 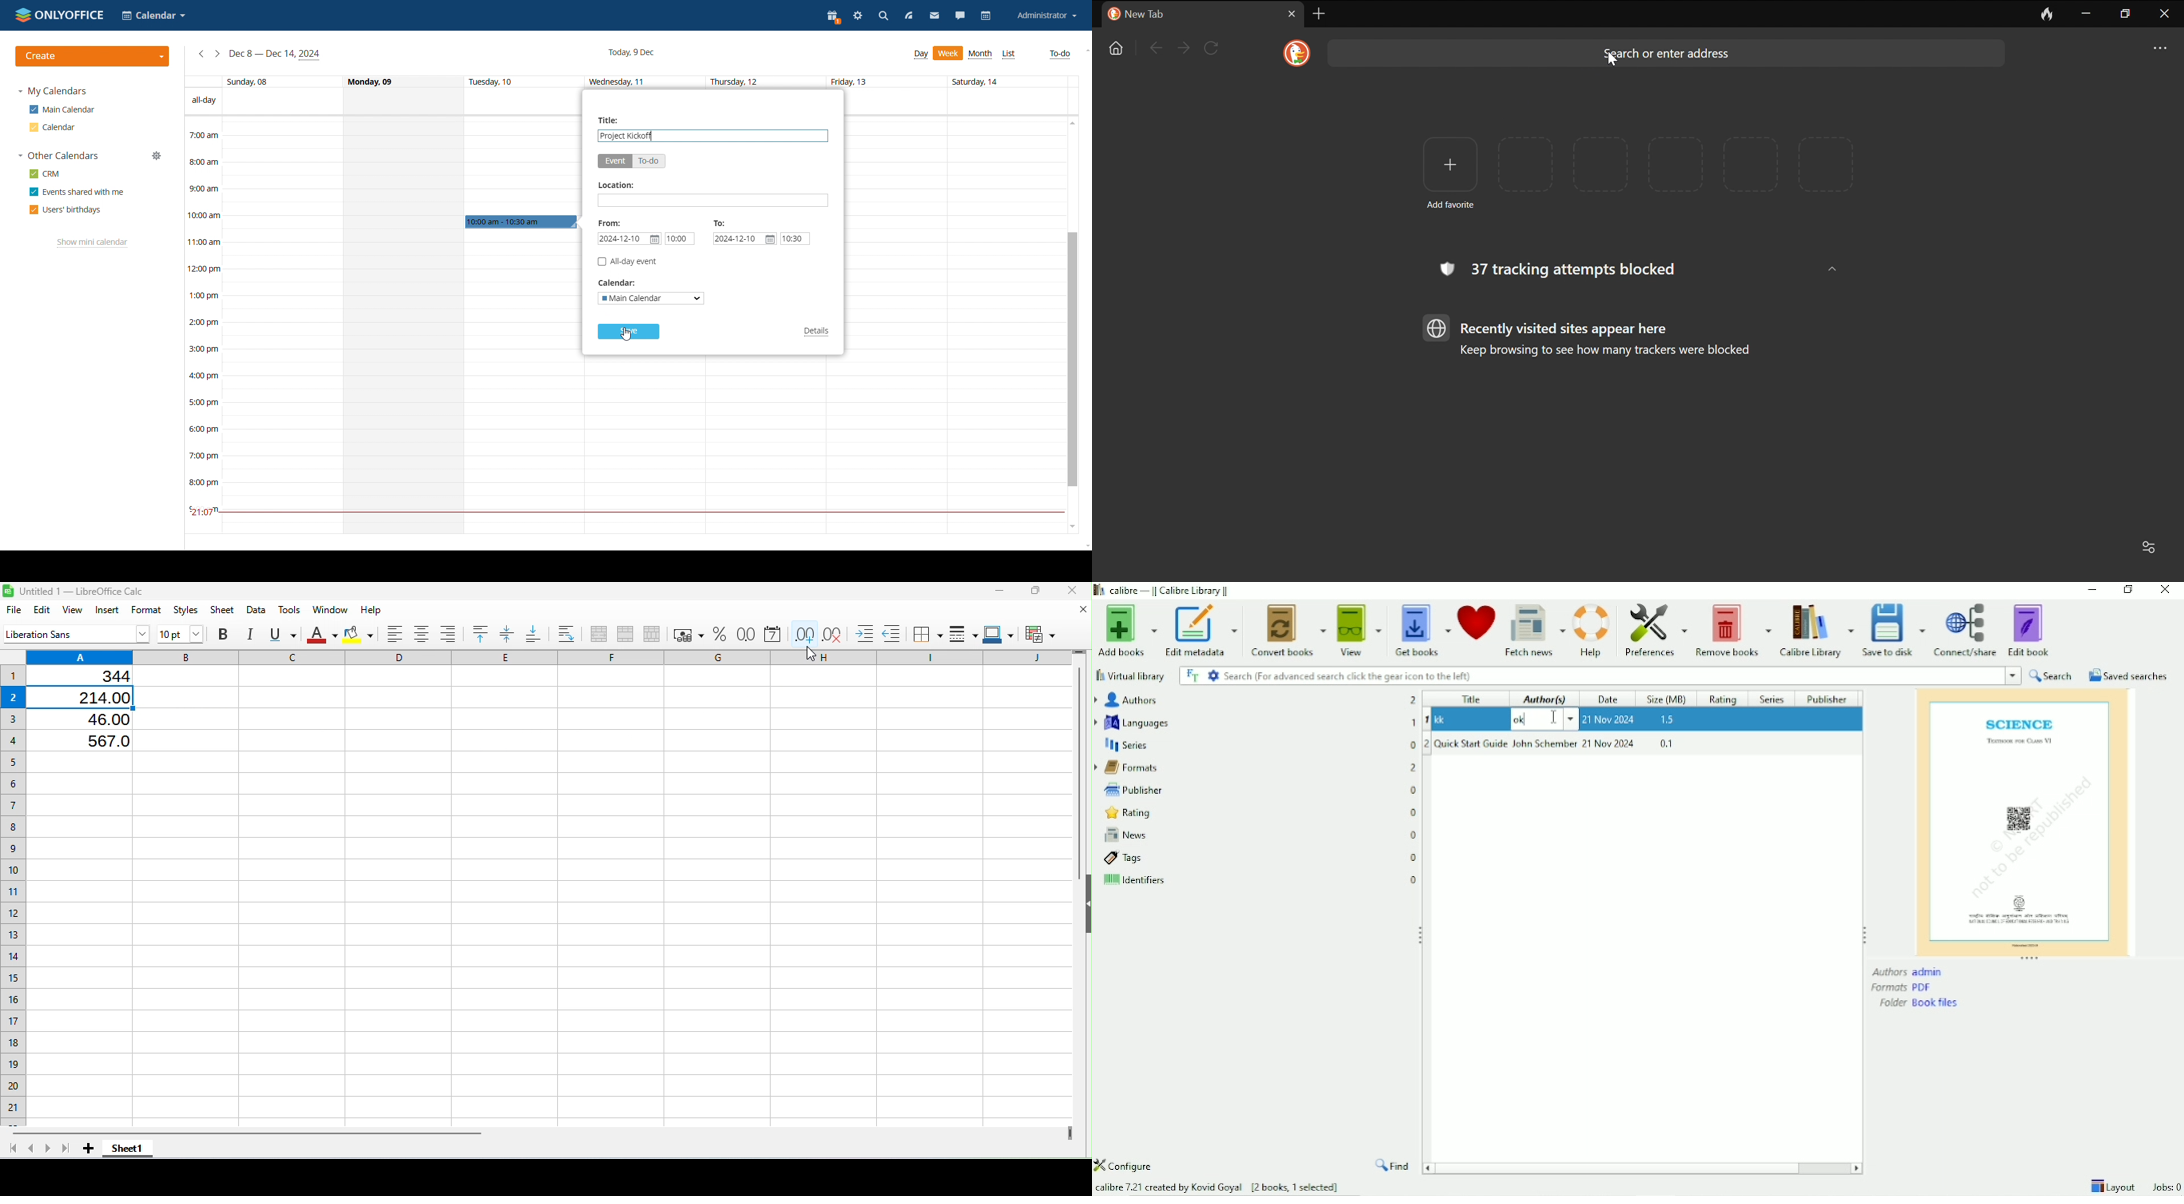 I want to click on Search, so click(x=1598, y=675).